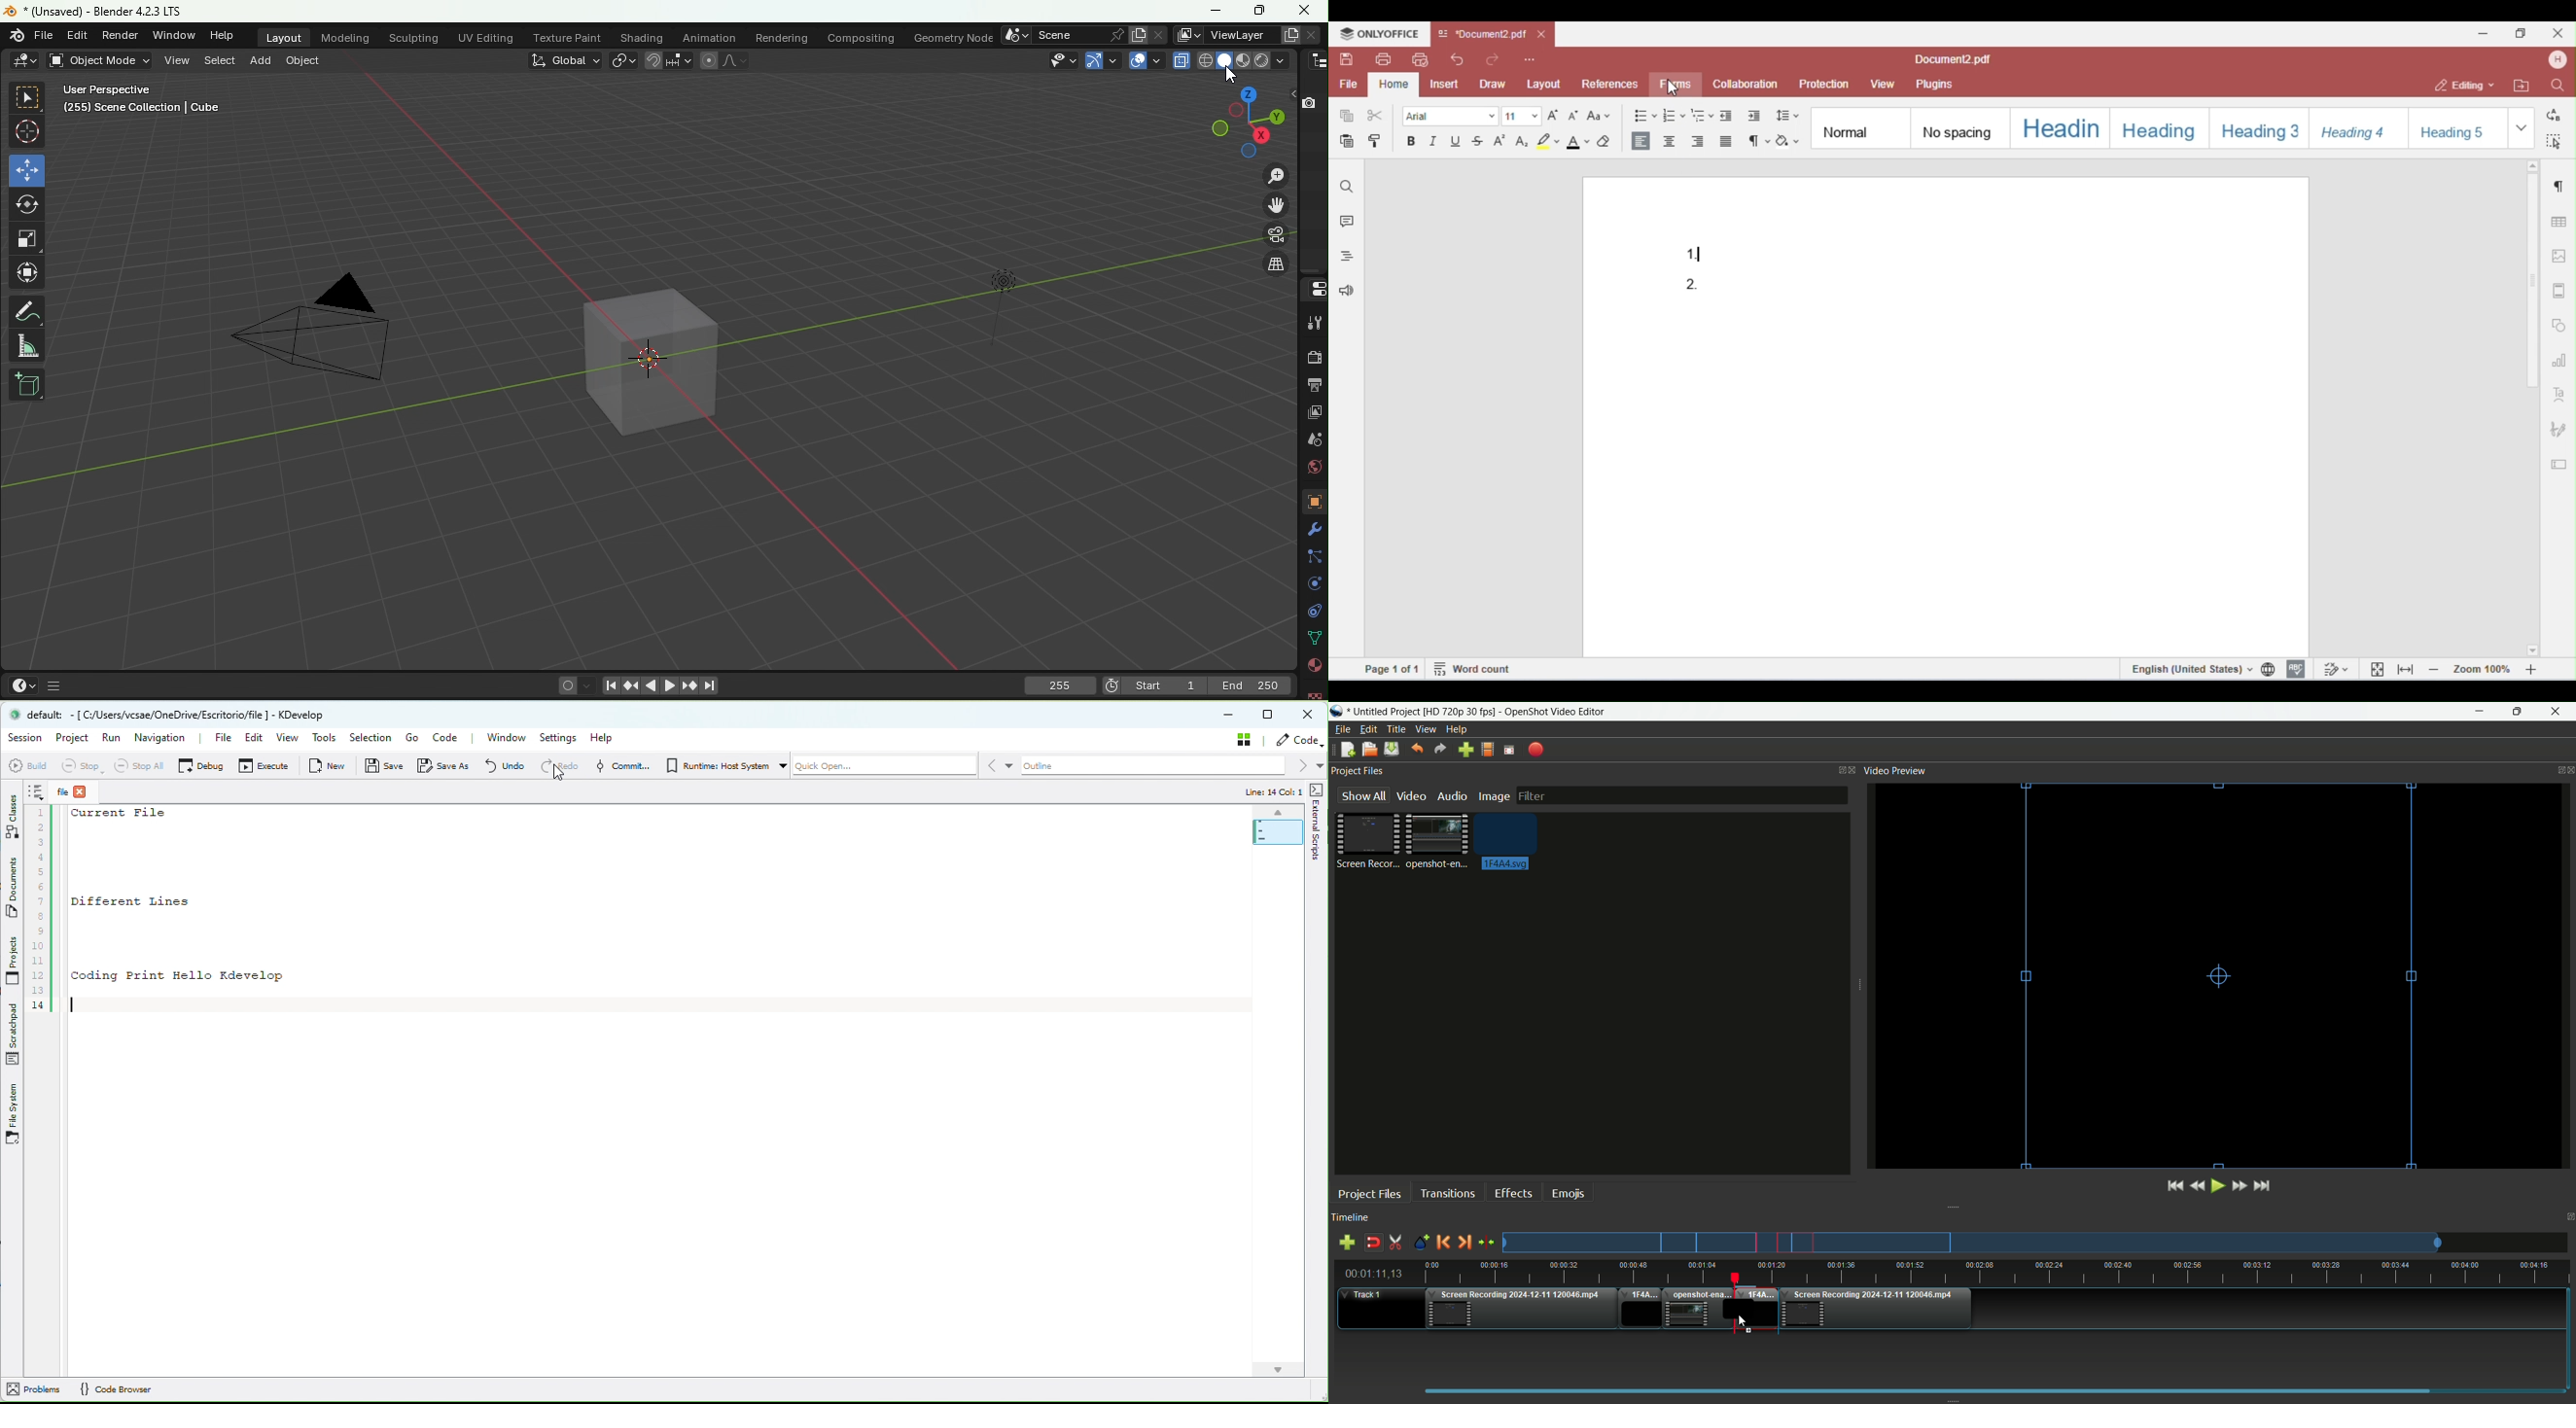  What do you see at coordinates (2220, 1186) in the screenshot?
I see `Play or pause` at bounding box center [2220, 1186].